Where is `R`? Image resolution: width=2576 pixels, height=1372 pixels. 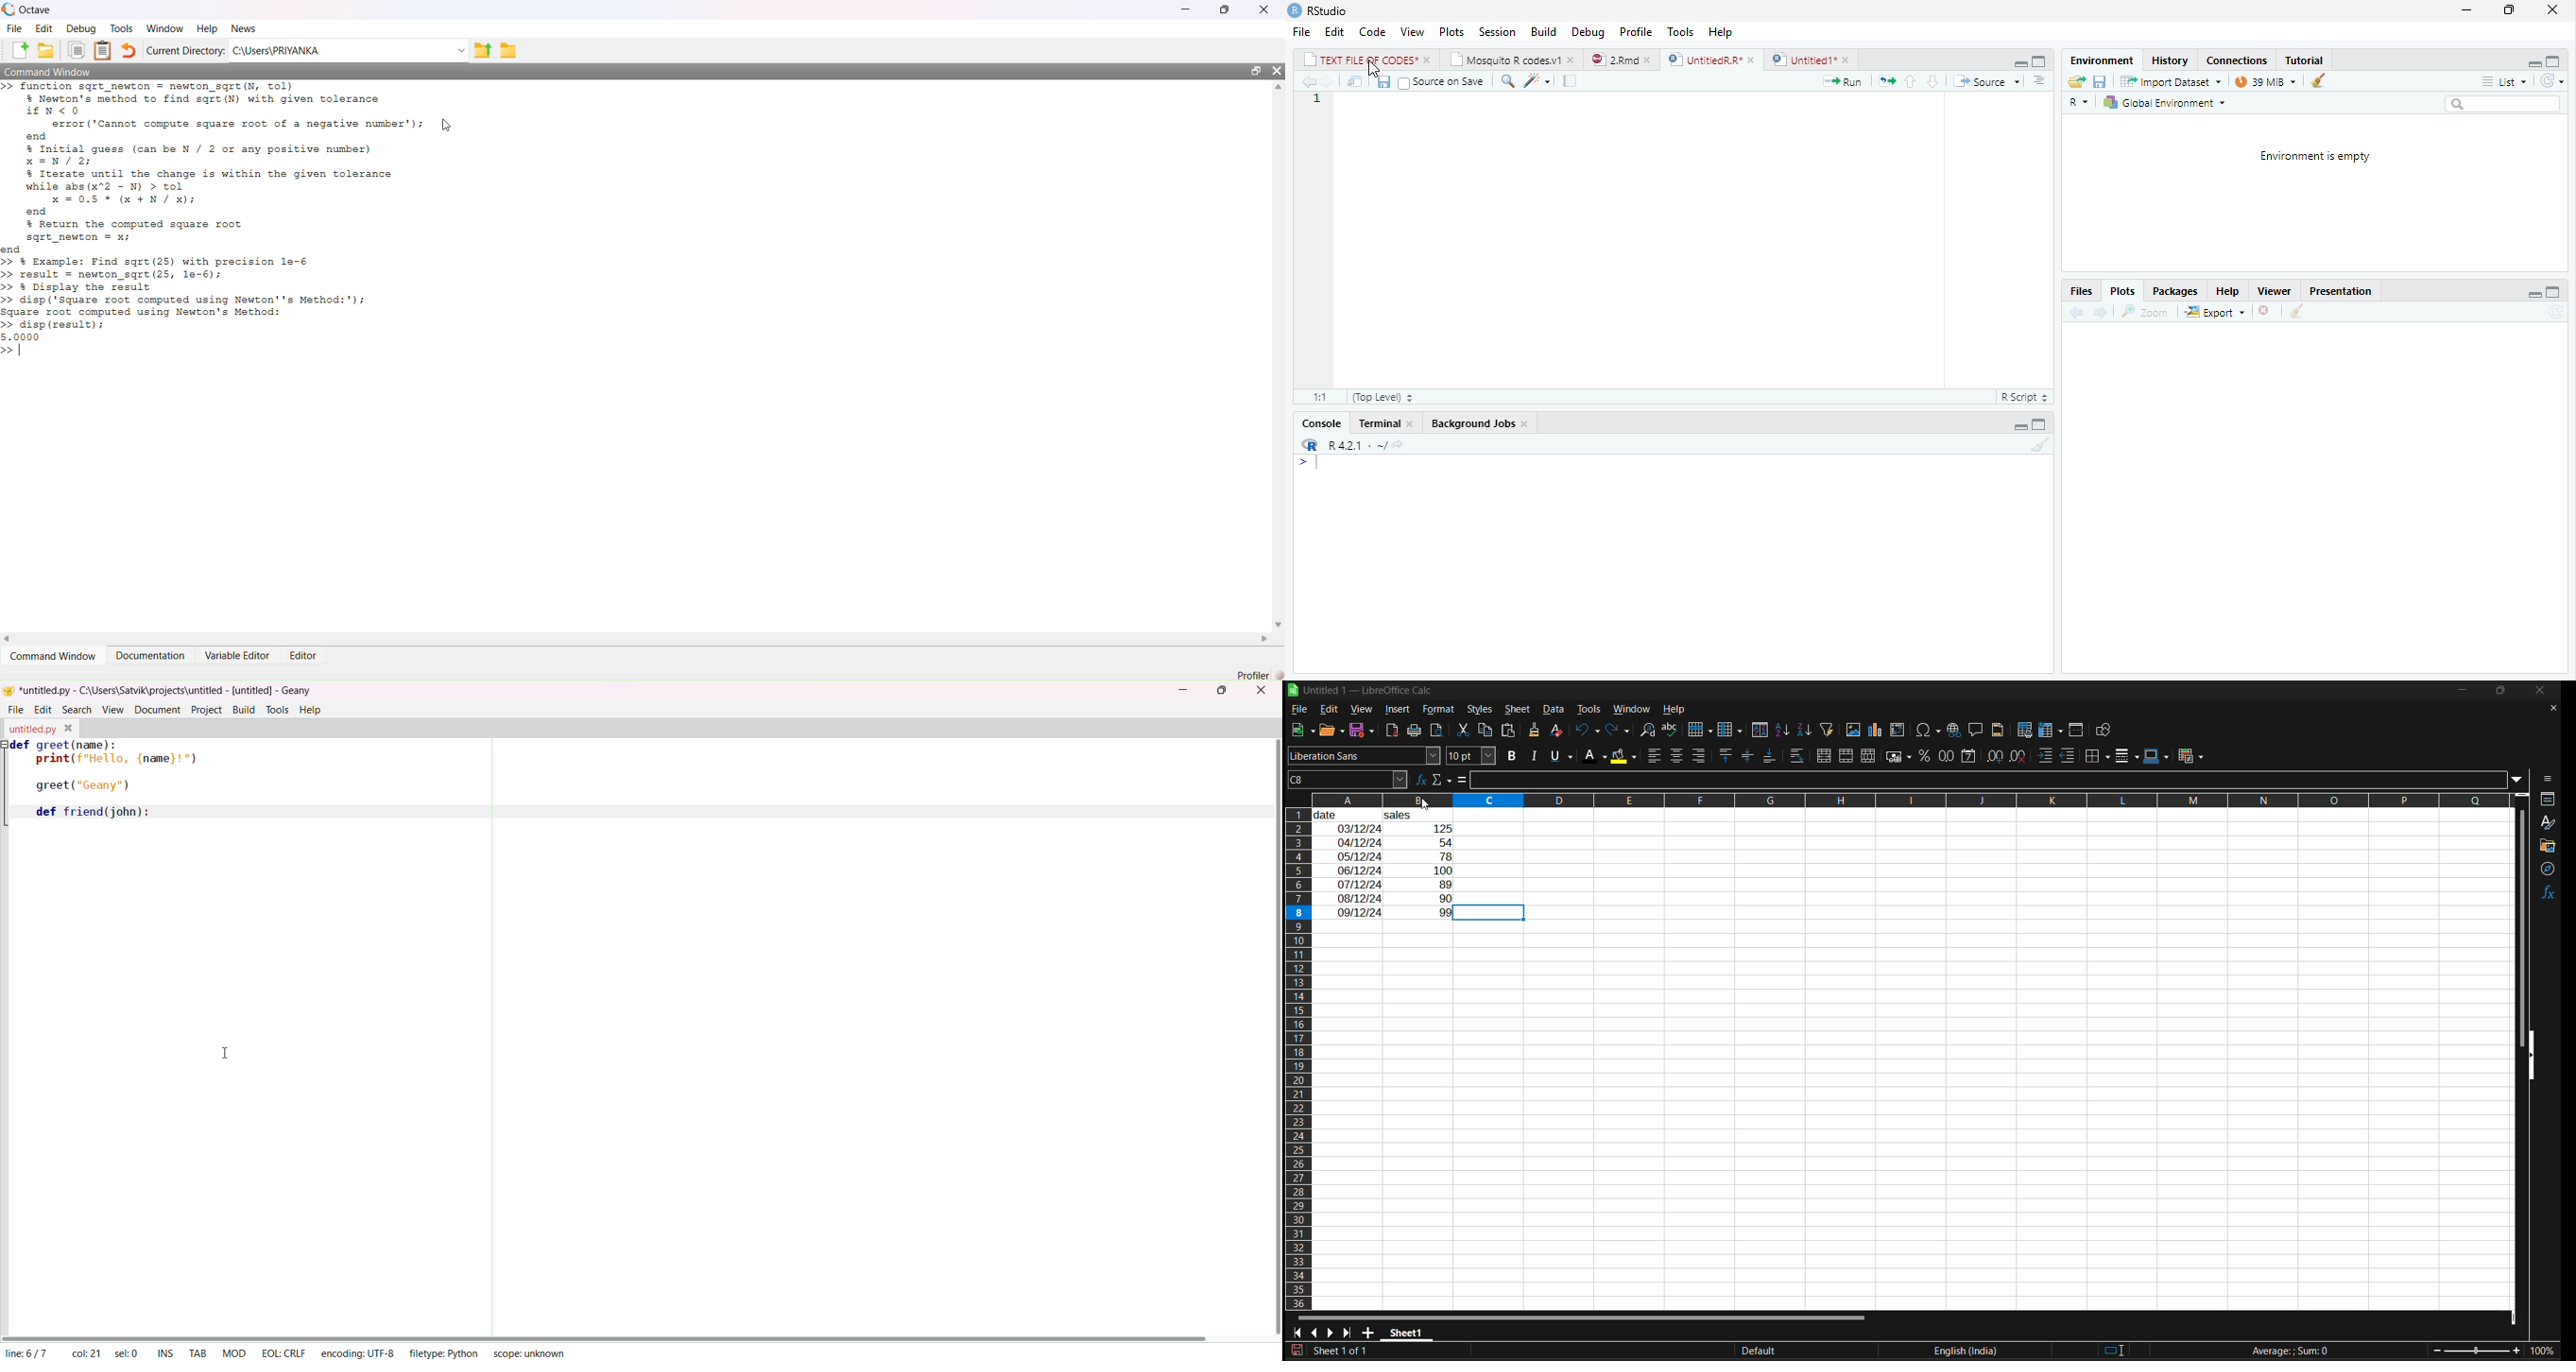
R is located at coordinates (2079, 100).